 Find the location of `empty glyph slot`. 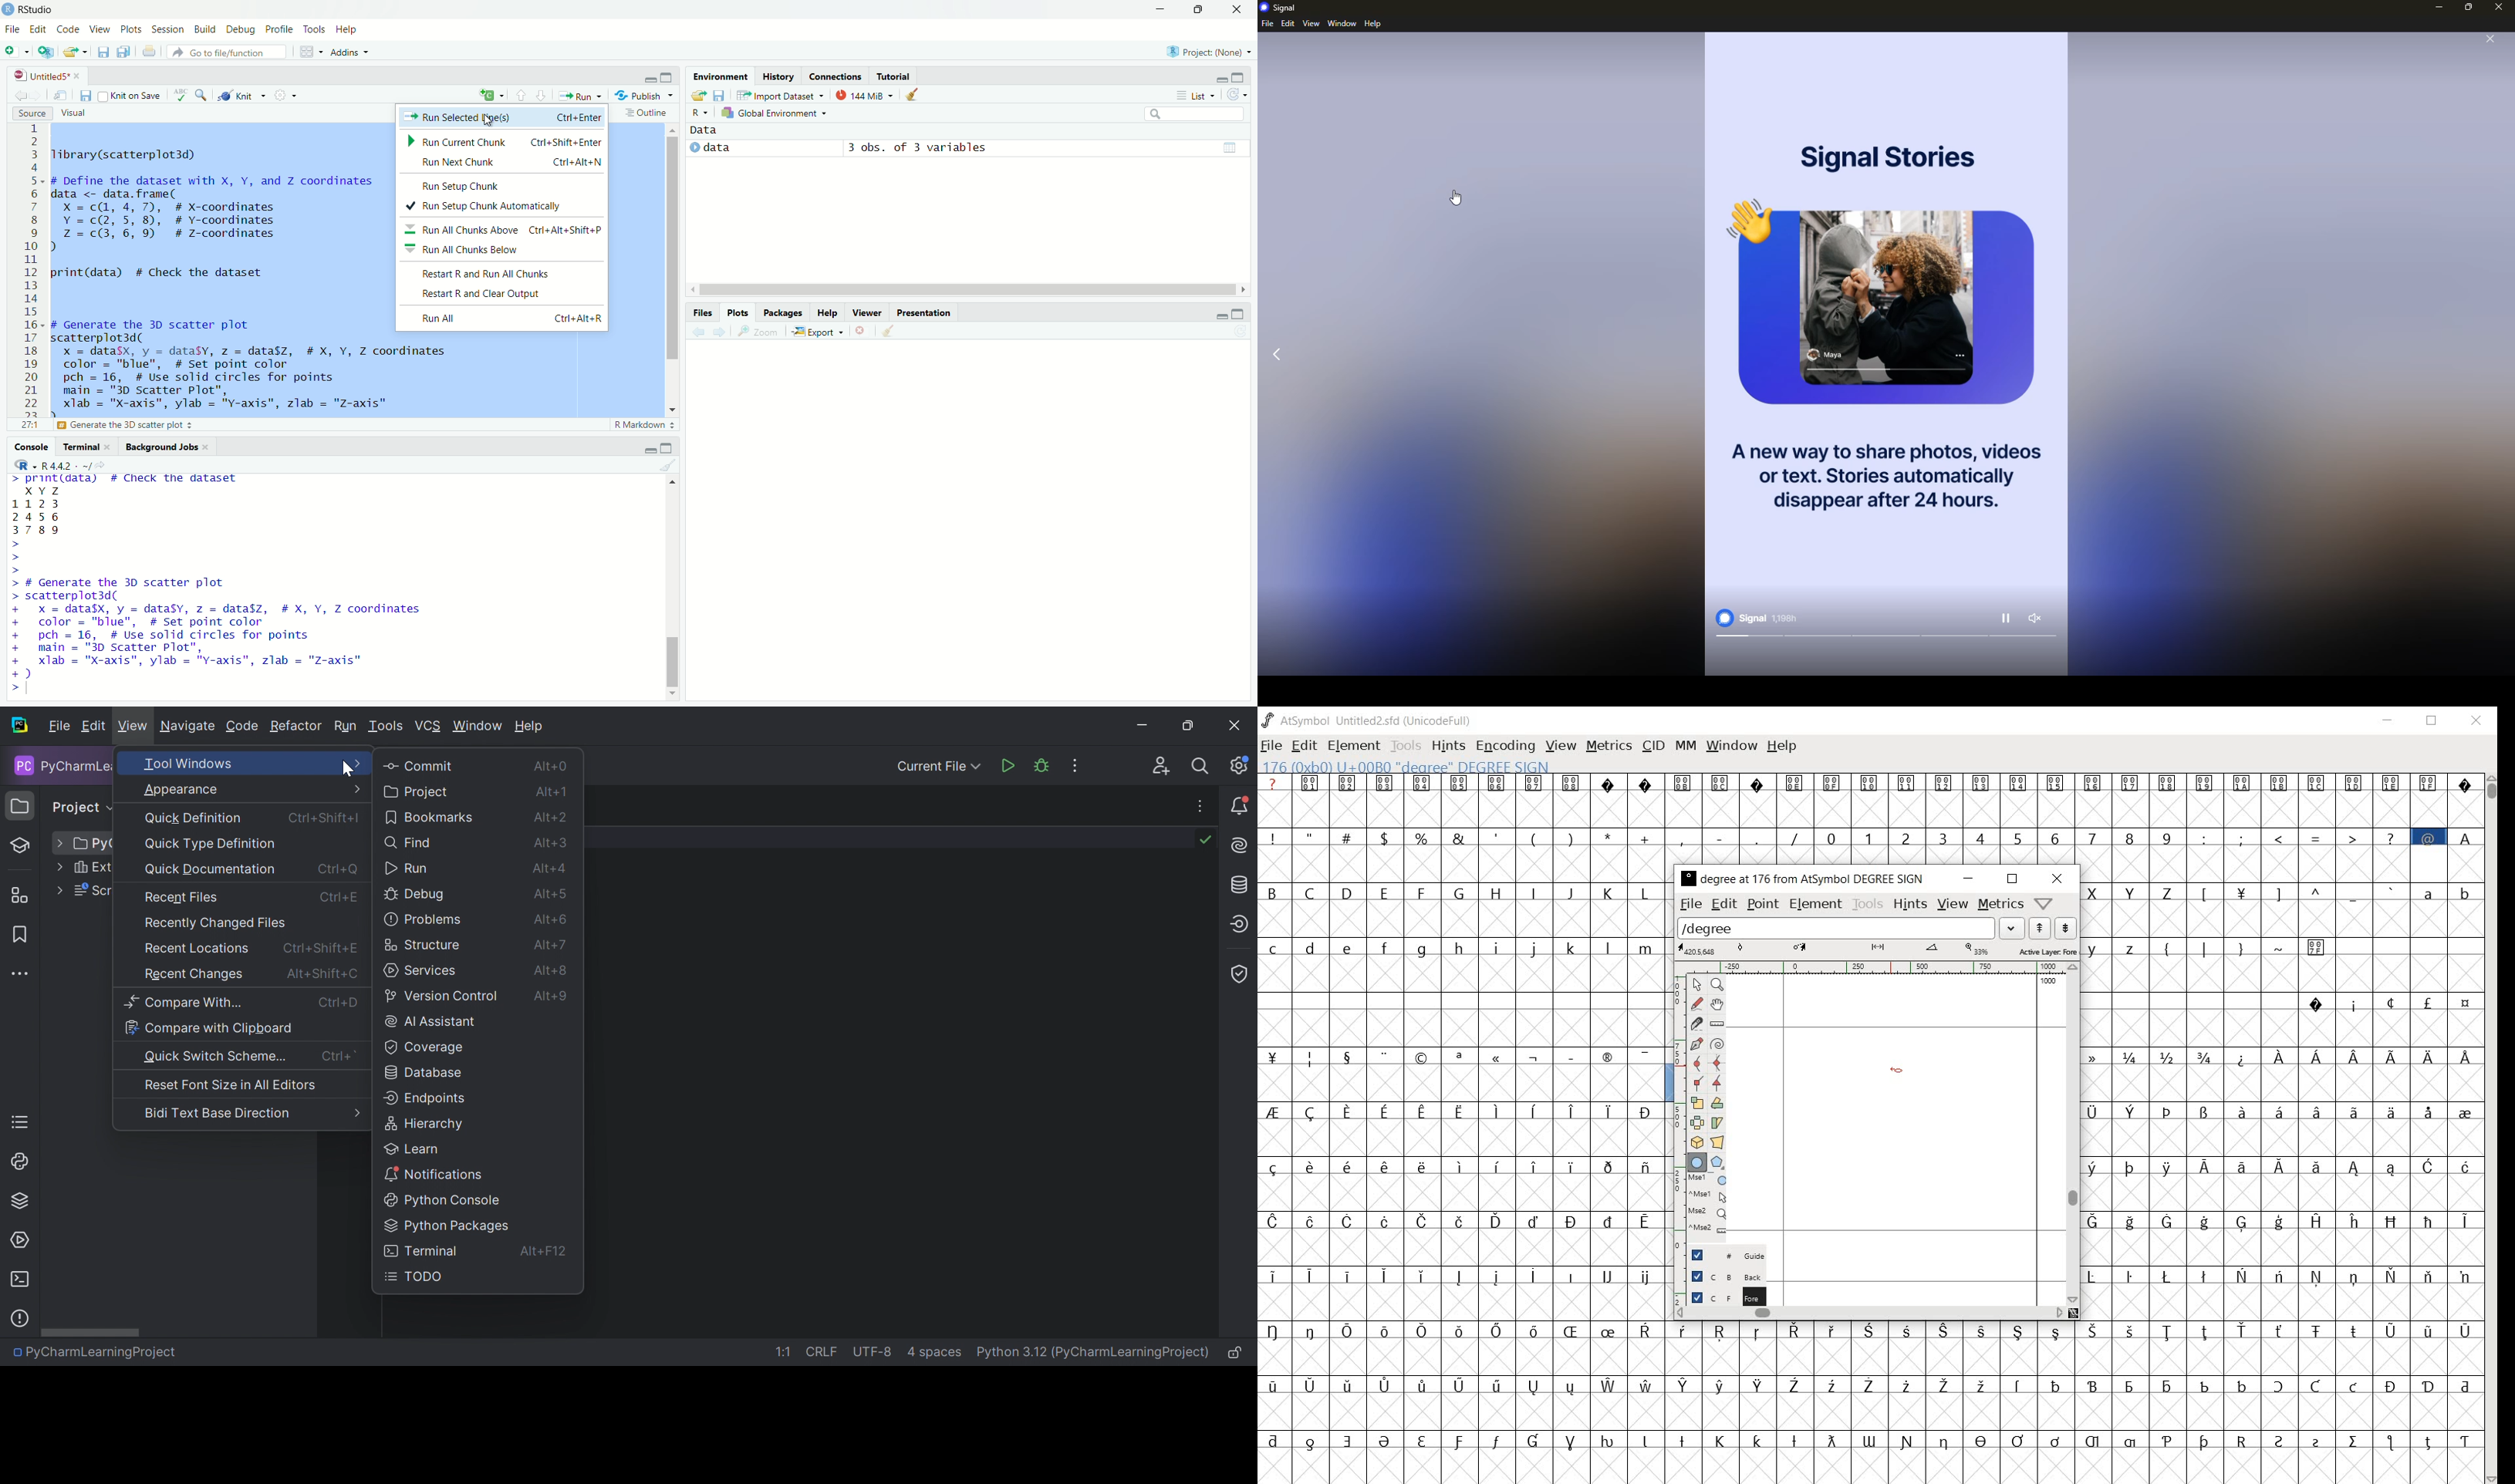

empty glyph slot is located at coordinates (1462, 1411).